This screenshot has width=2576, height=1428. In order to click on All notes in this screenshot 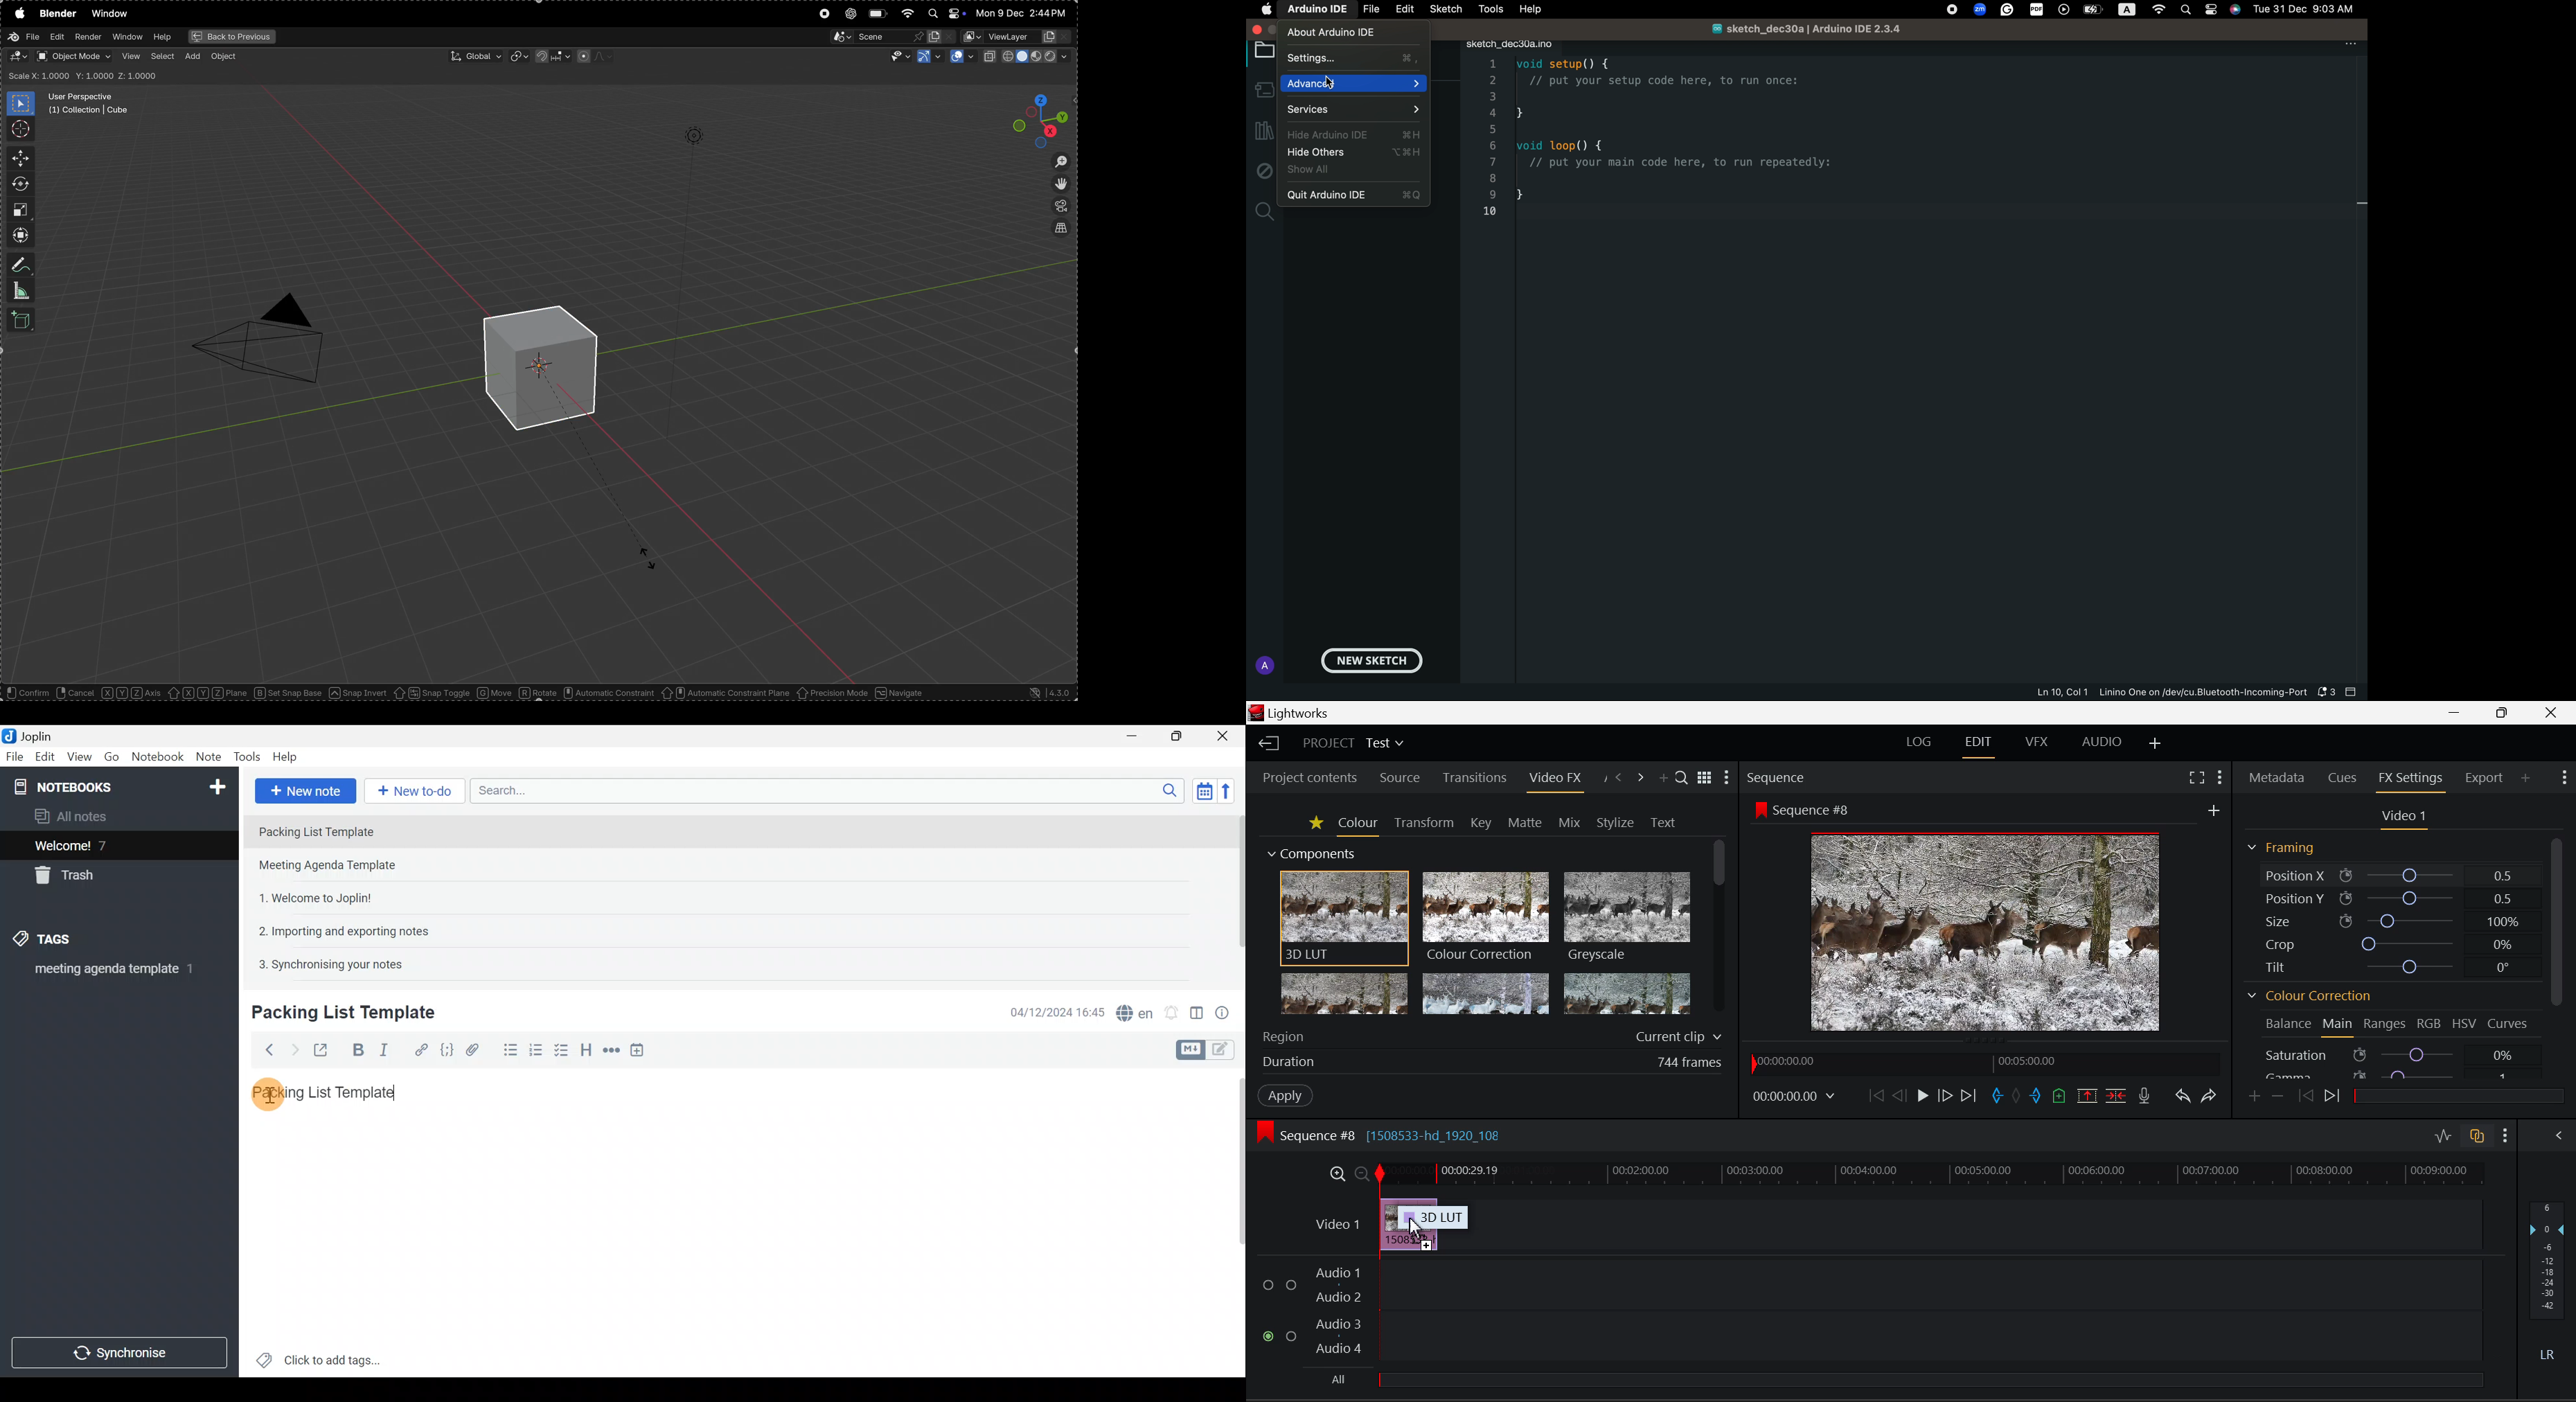, I will do `click(75, 816)`.